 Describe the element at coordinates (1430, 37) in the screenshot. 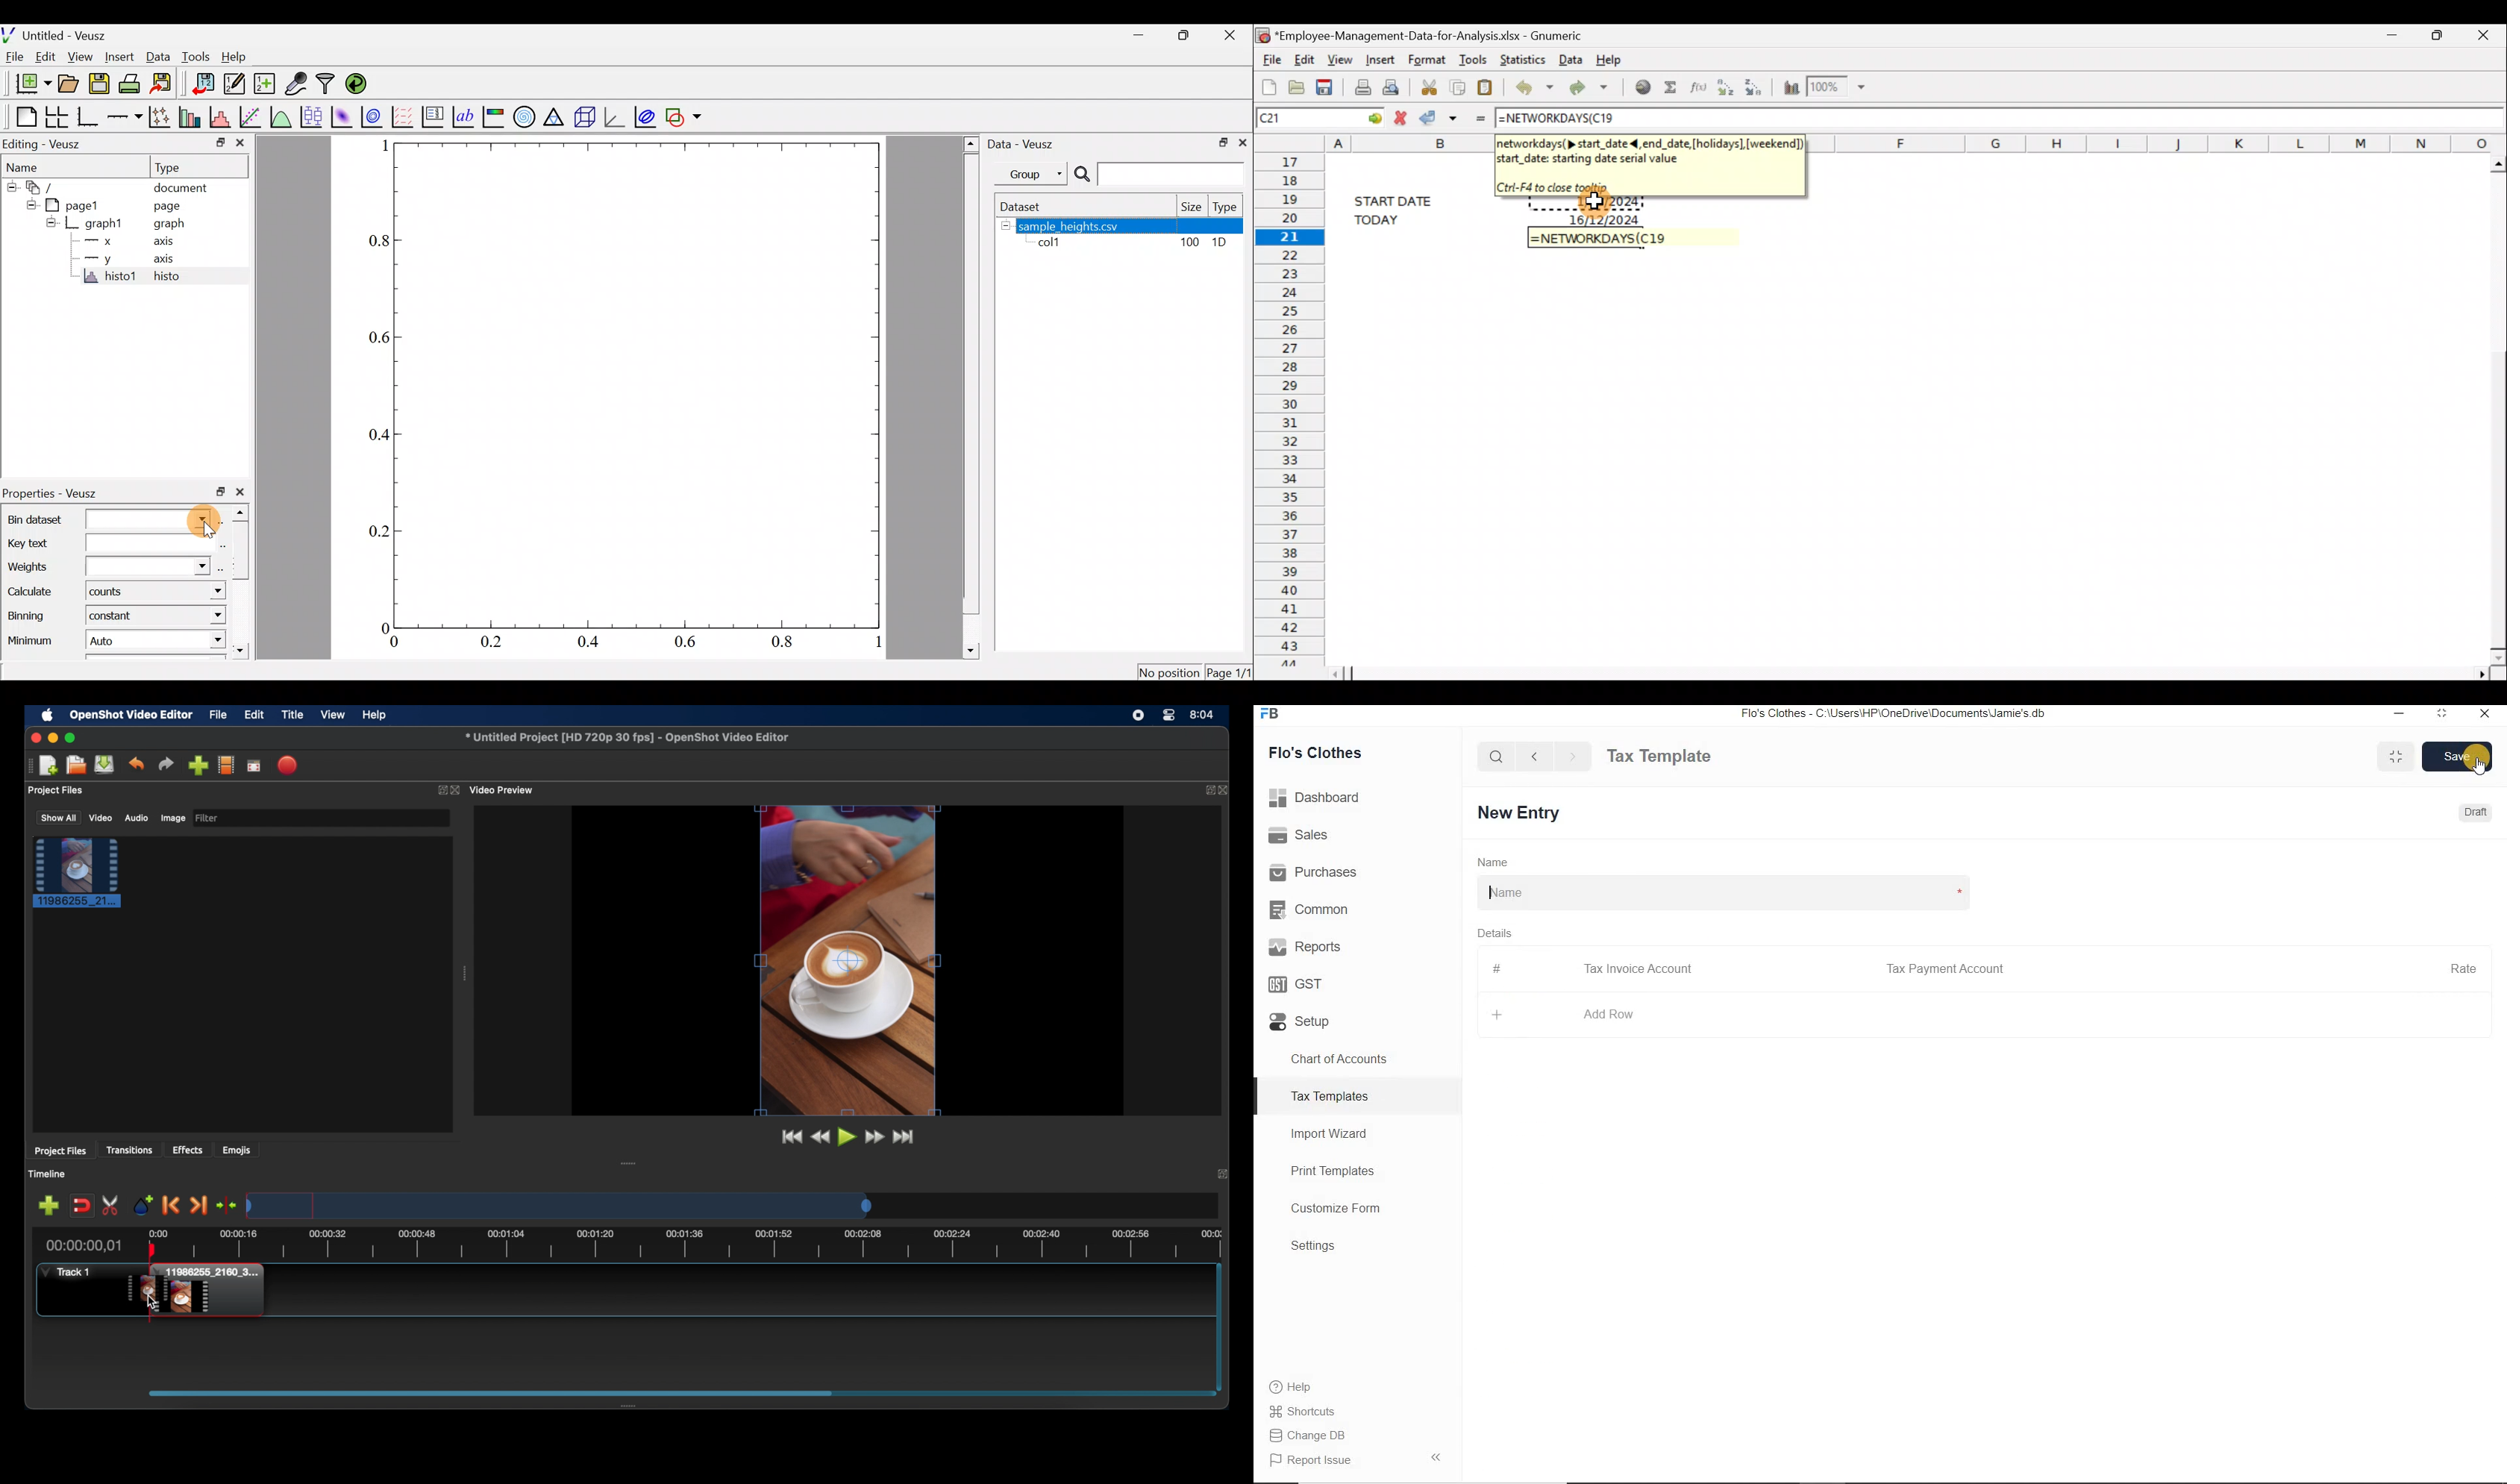

I see `*Employee-Management-Data-for-Analysis.xlsx - Gnumeric` at that location.